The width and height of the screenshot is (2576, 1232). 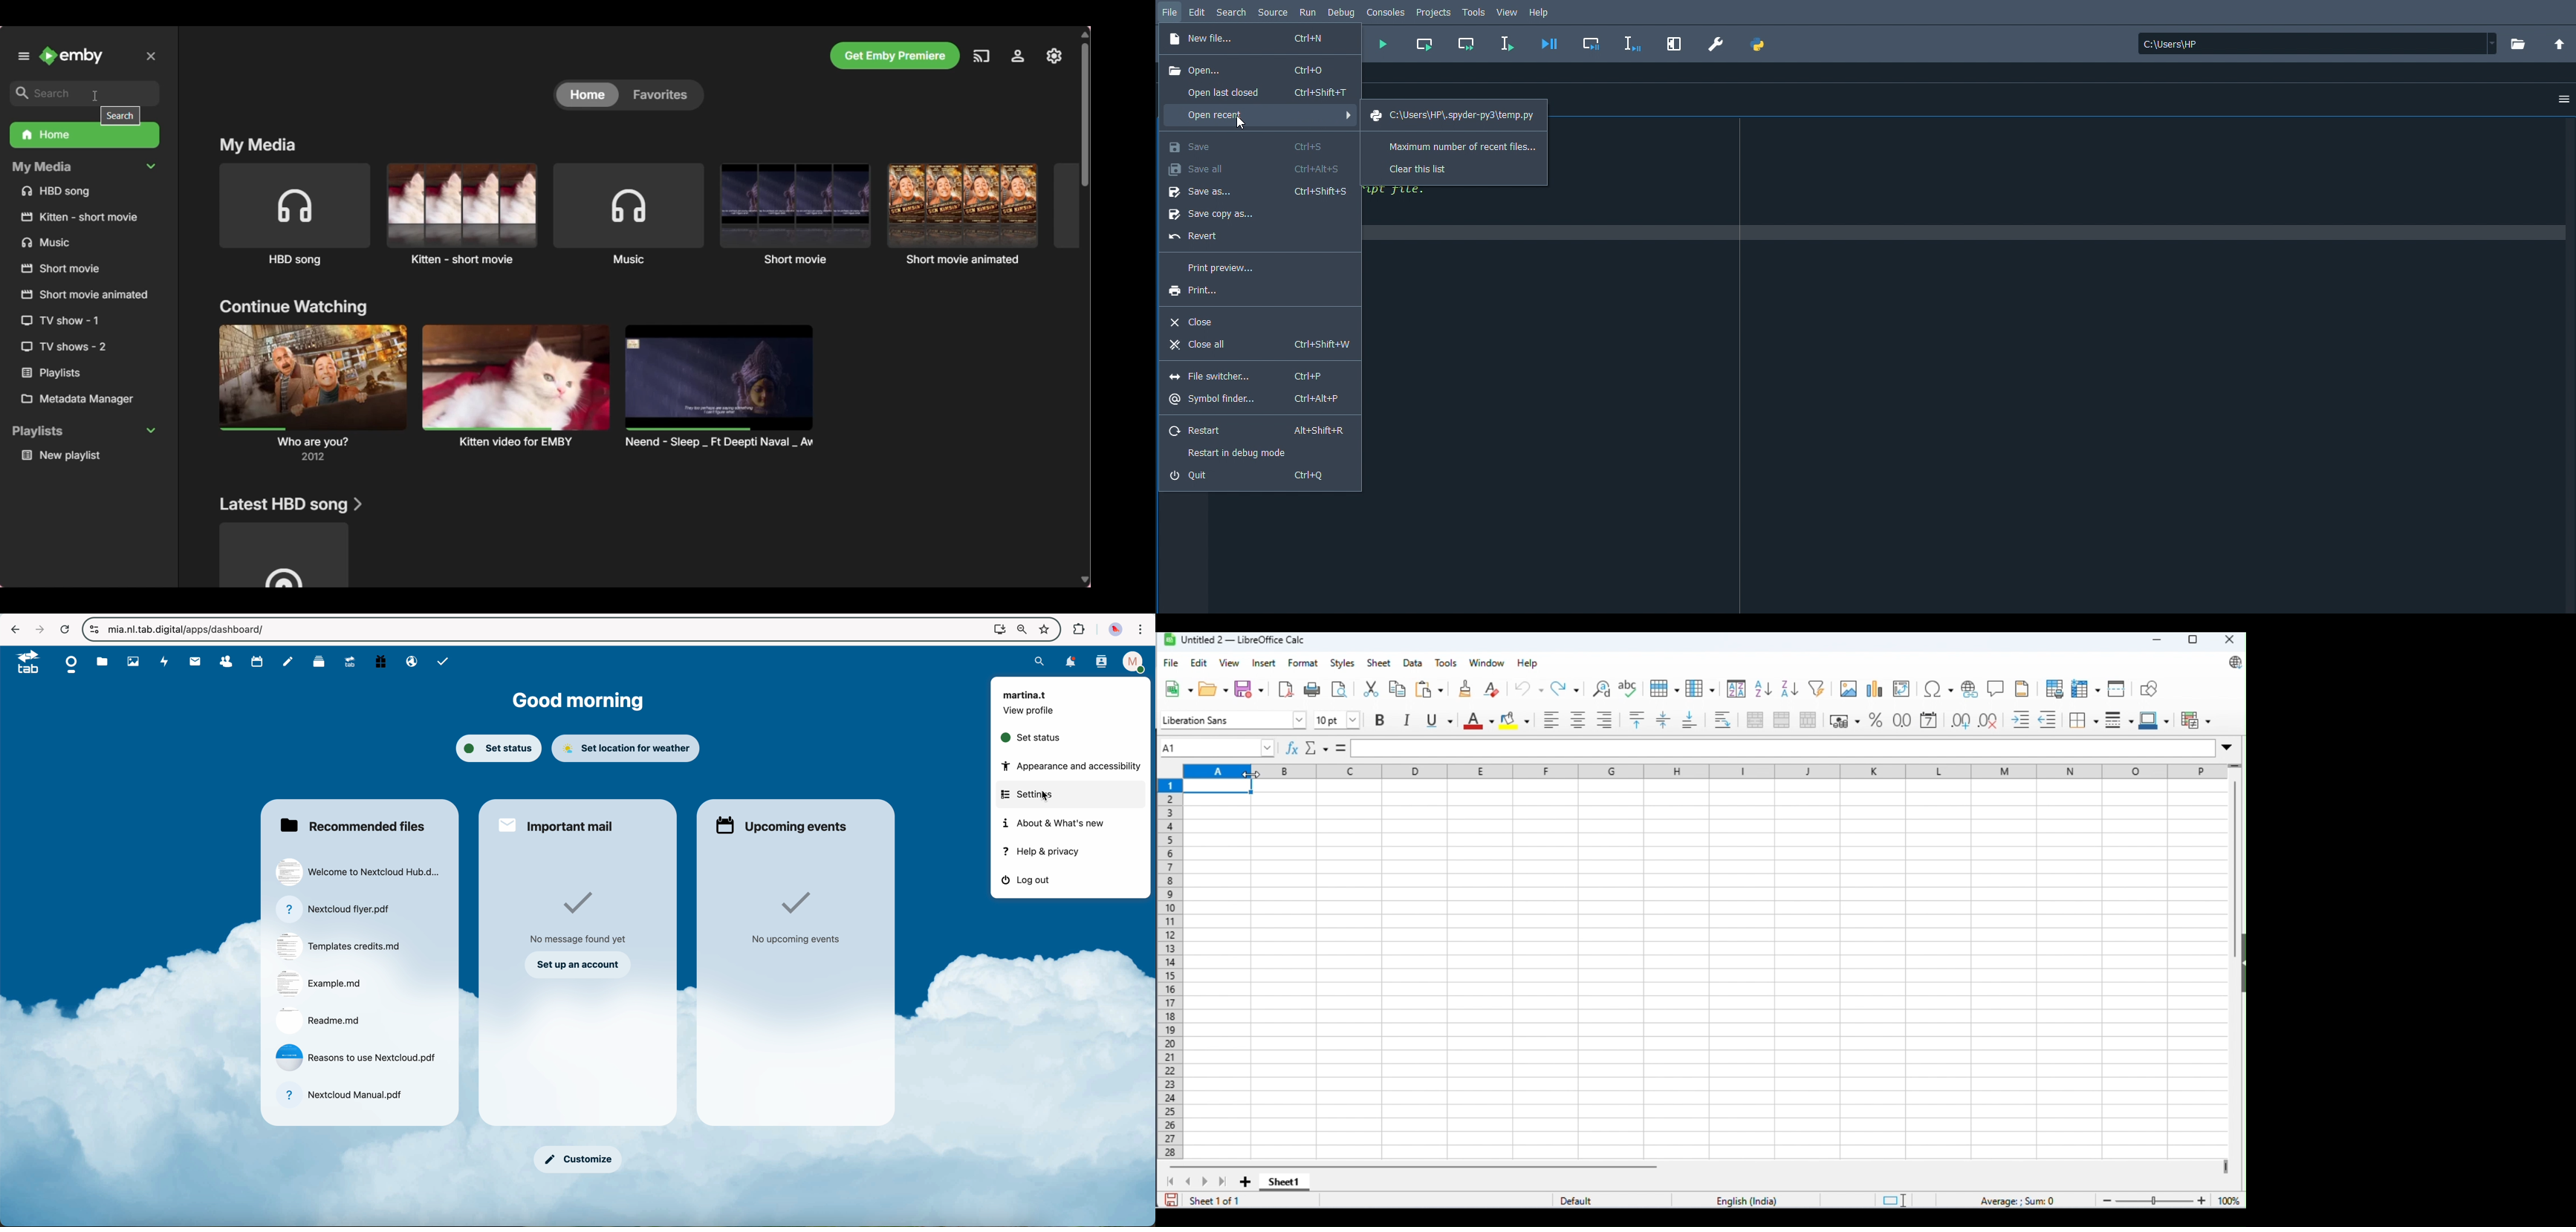 I want to click on increase indent, so click(x=2021, y=720).